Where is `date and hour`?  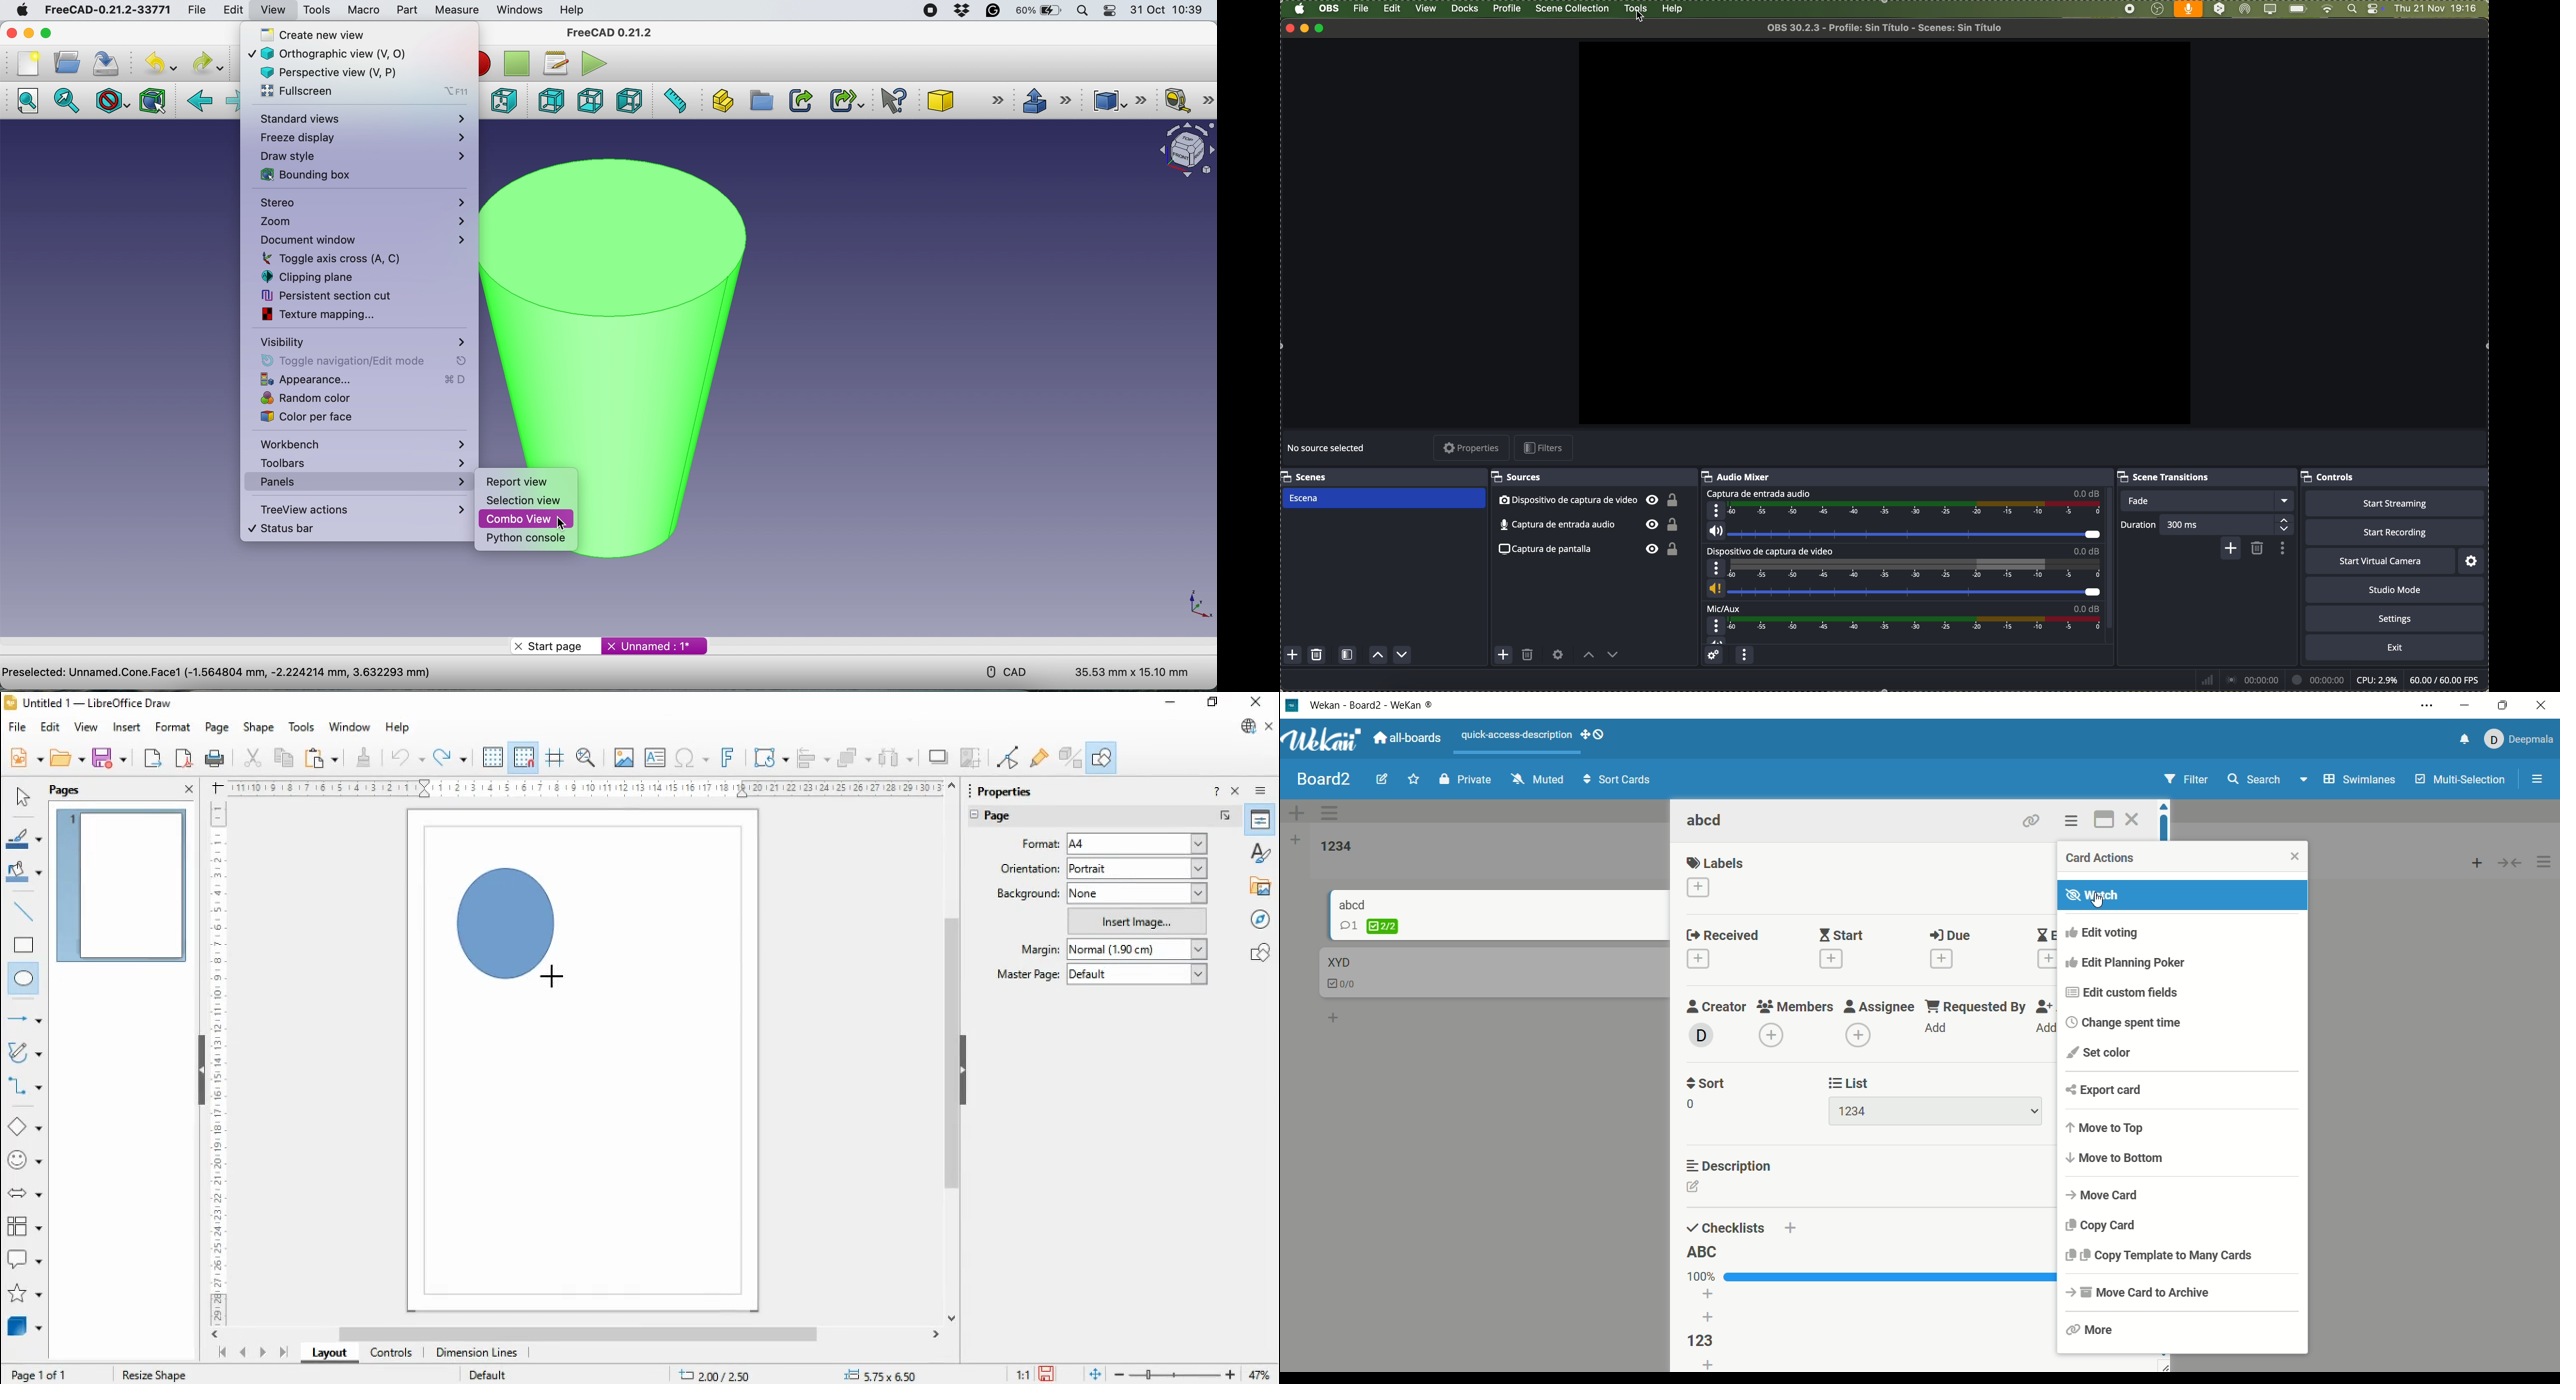
date and hour is located at coordinates (2441, 9).